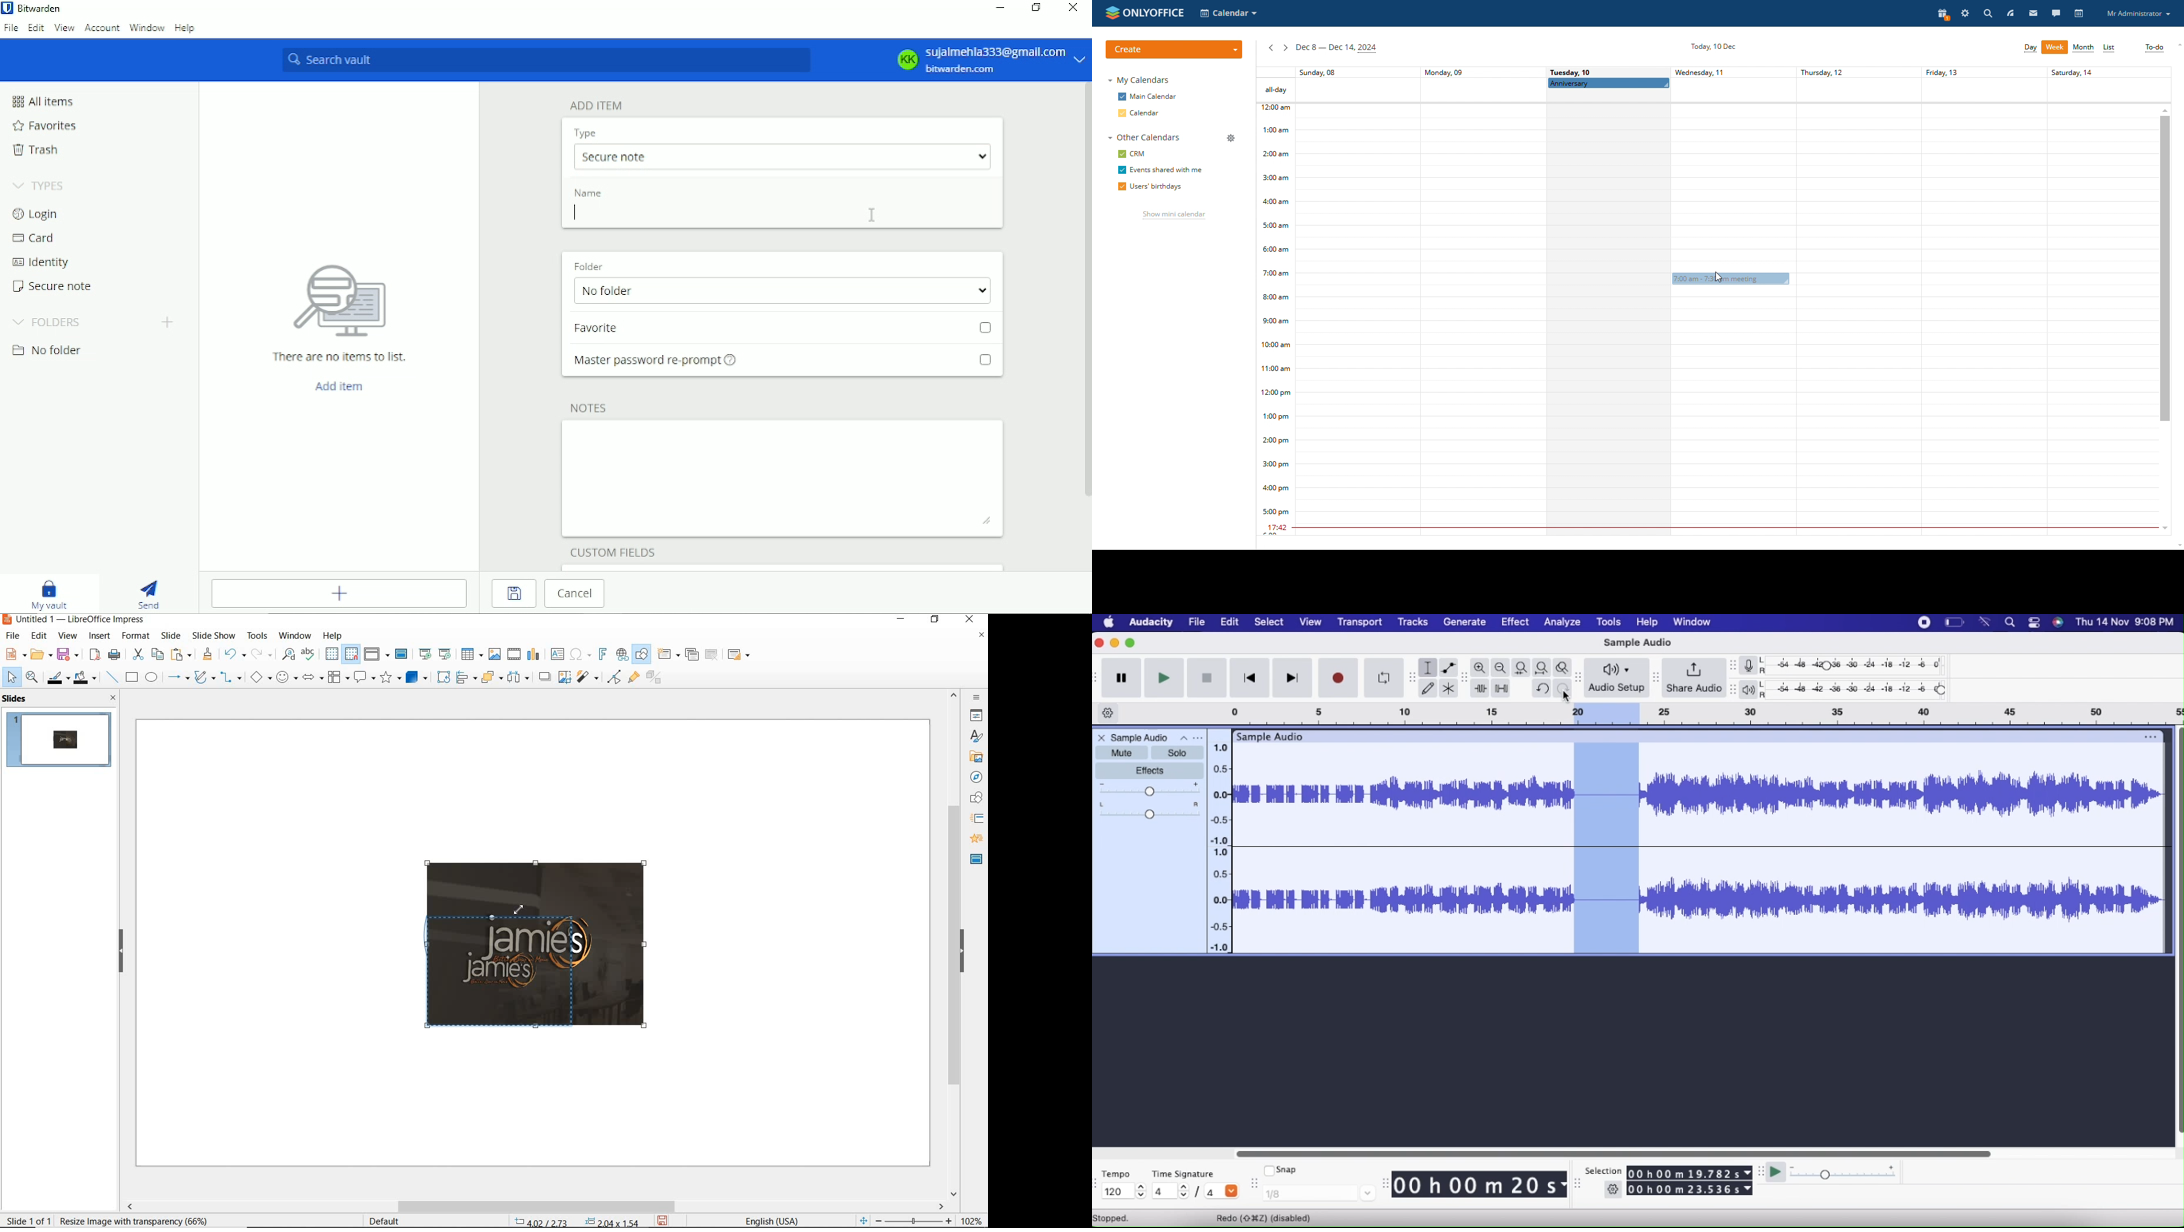 The height and width of the screenshot is (1232, 2184). Describe the element at coordinates (1649, 622) in the screenshot. I see `Help` at that location.